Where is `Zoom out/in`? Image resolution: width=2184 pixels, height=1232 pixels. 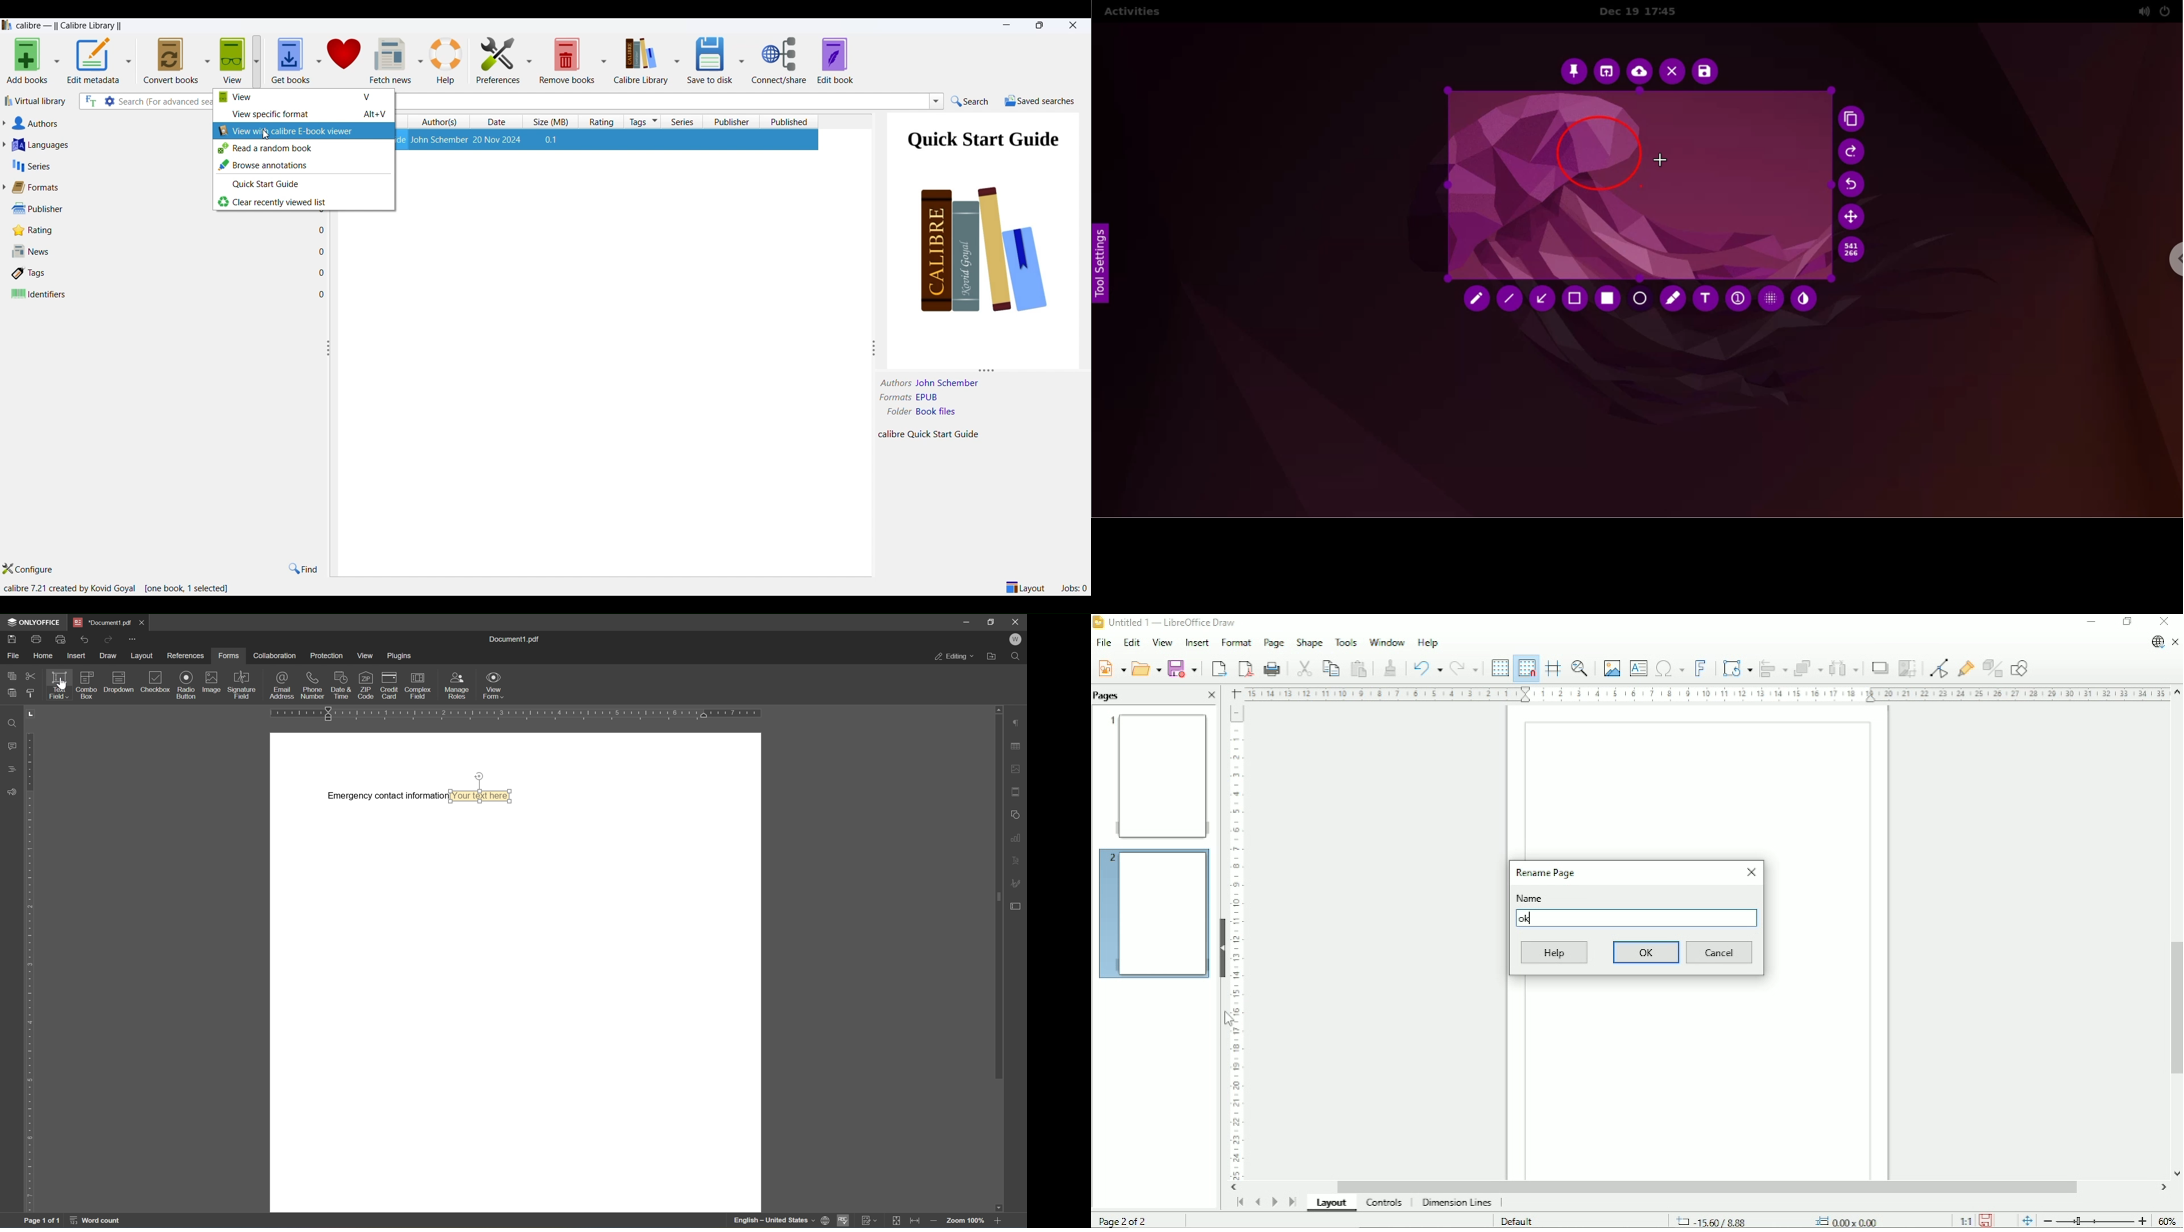
Zoom out/in is located at coordinates (2095, 1220).